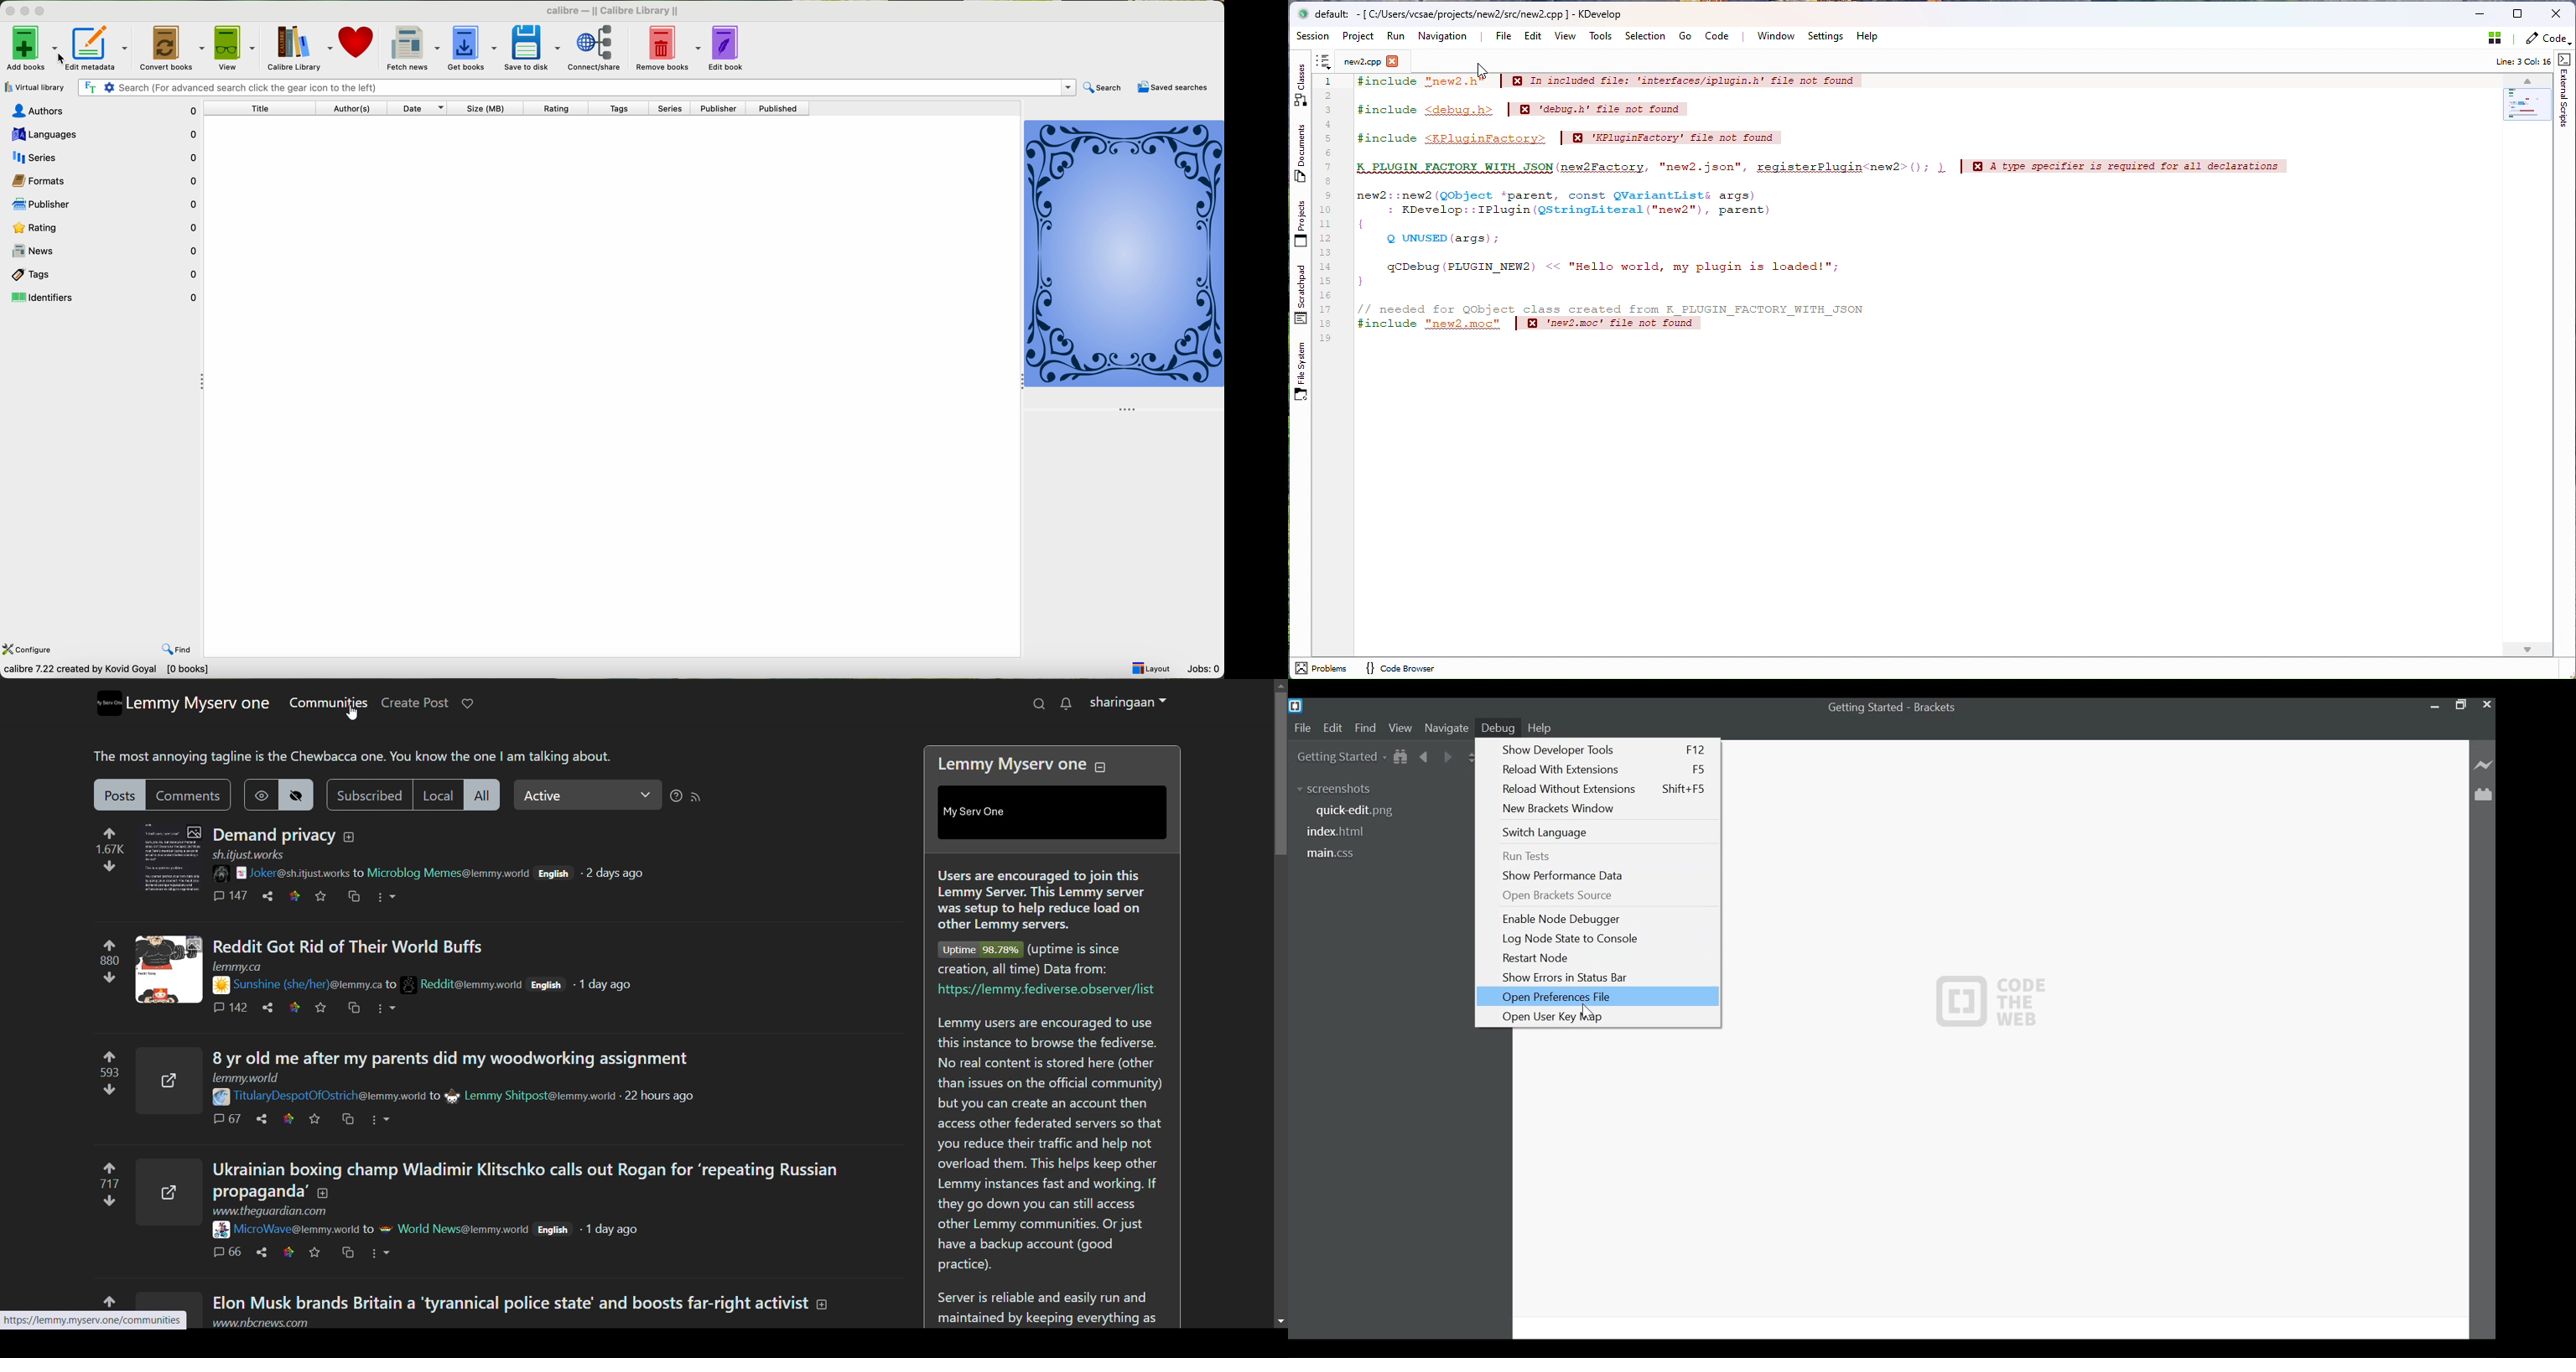 This screenshot has width=2576, height=1372. Describe the element at coordinates (1358, 38) in the screenshot. I see `Project` at that location.